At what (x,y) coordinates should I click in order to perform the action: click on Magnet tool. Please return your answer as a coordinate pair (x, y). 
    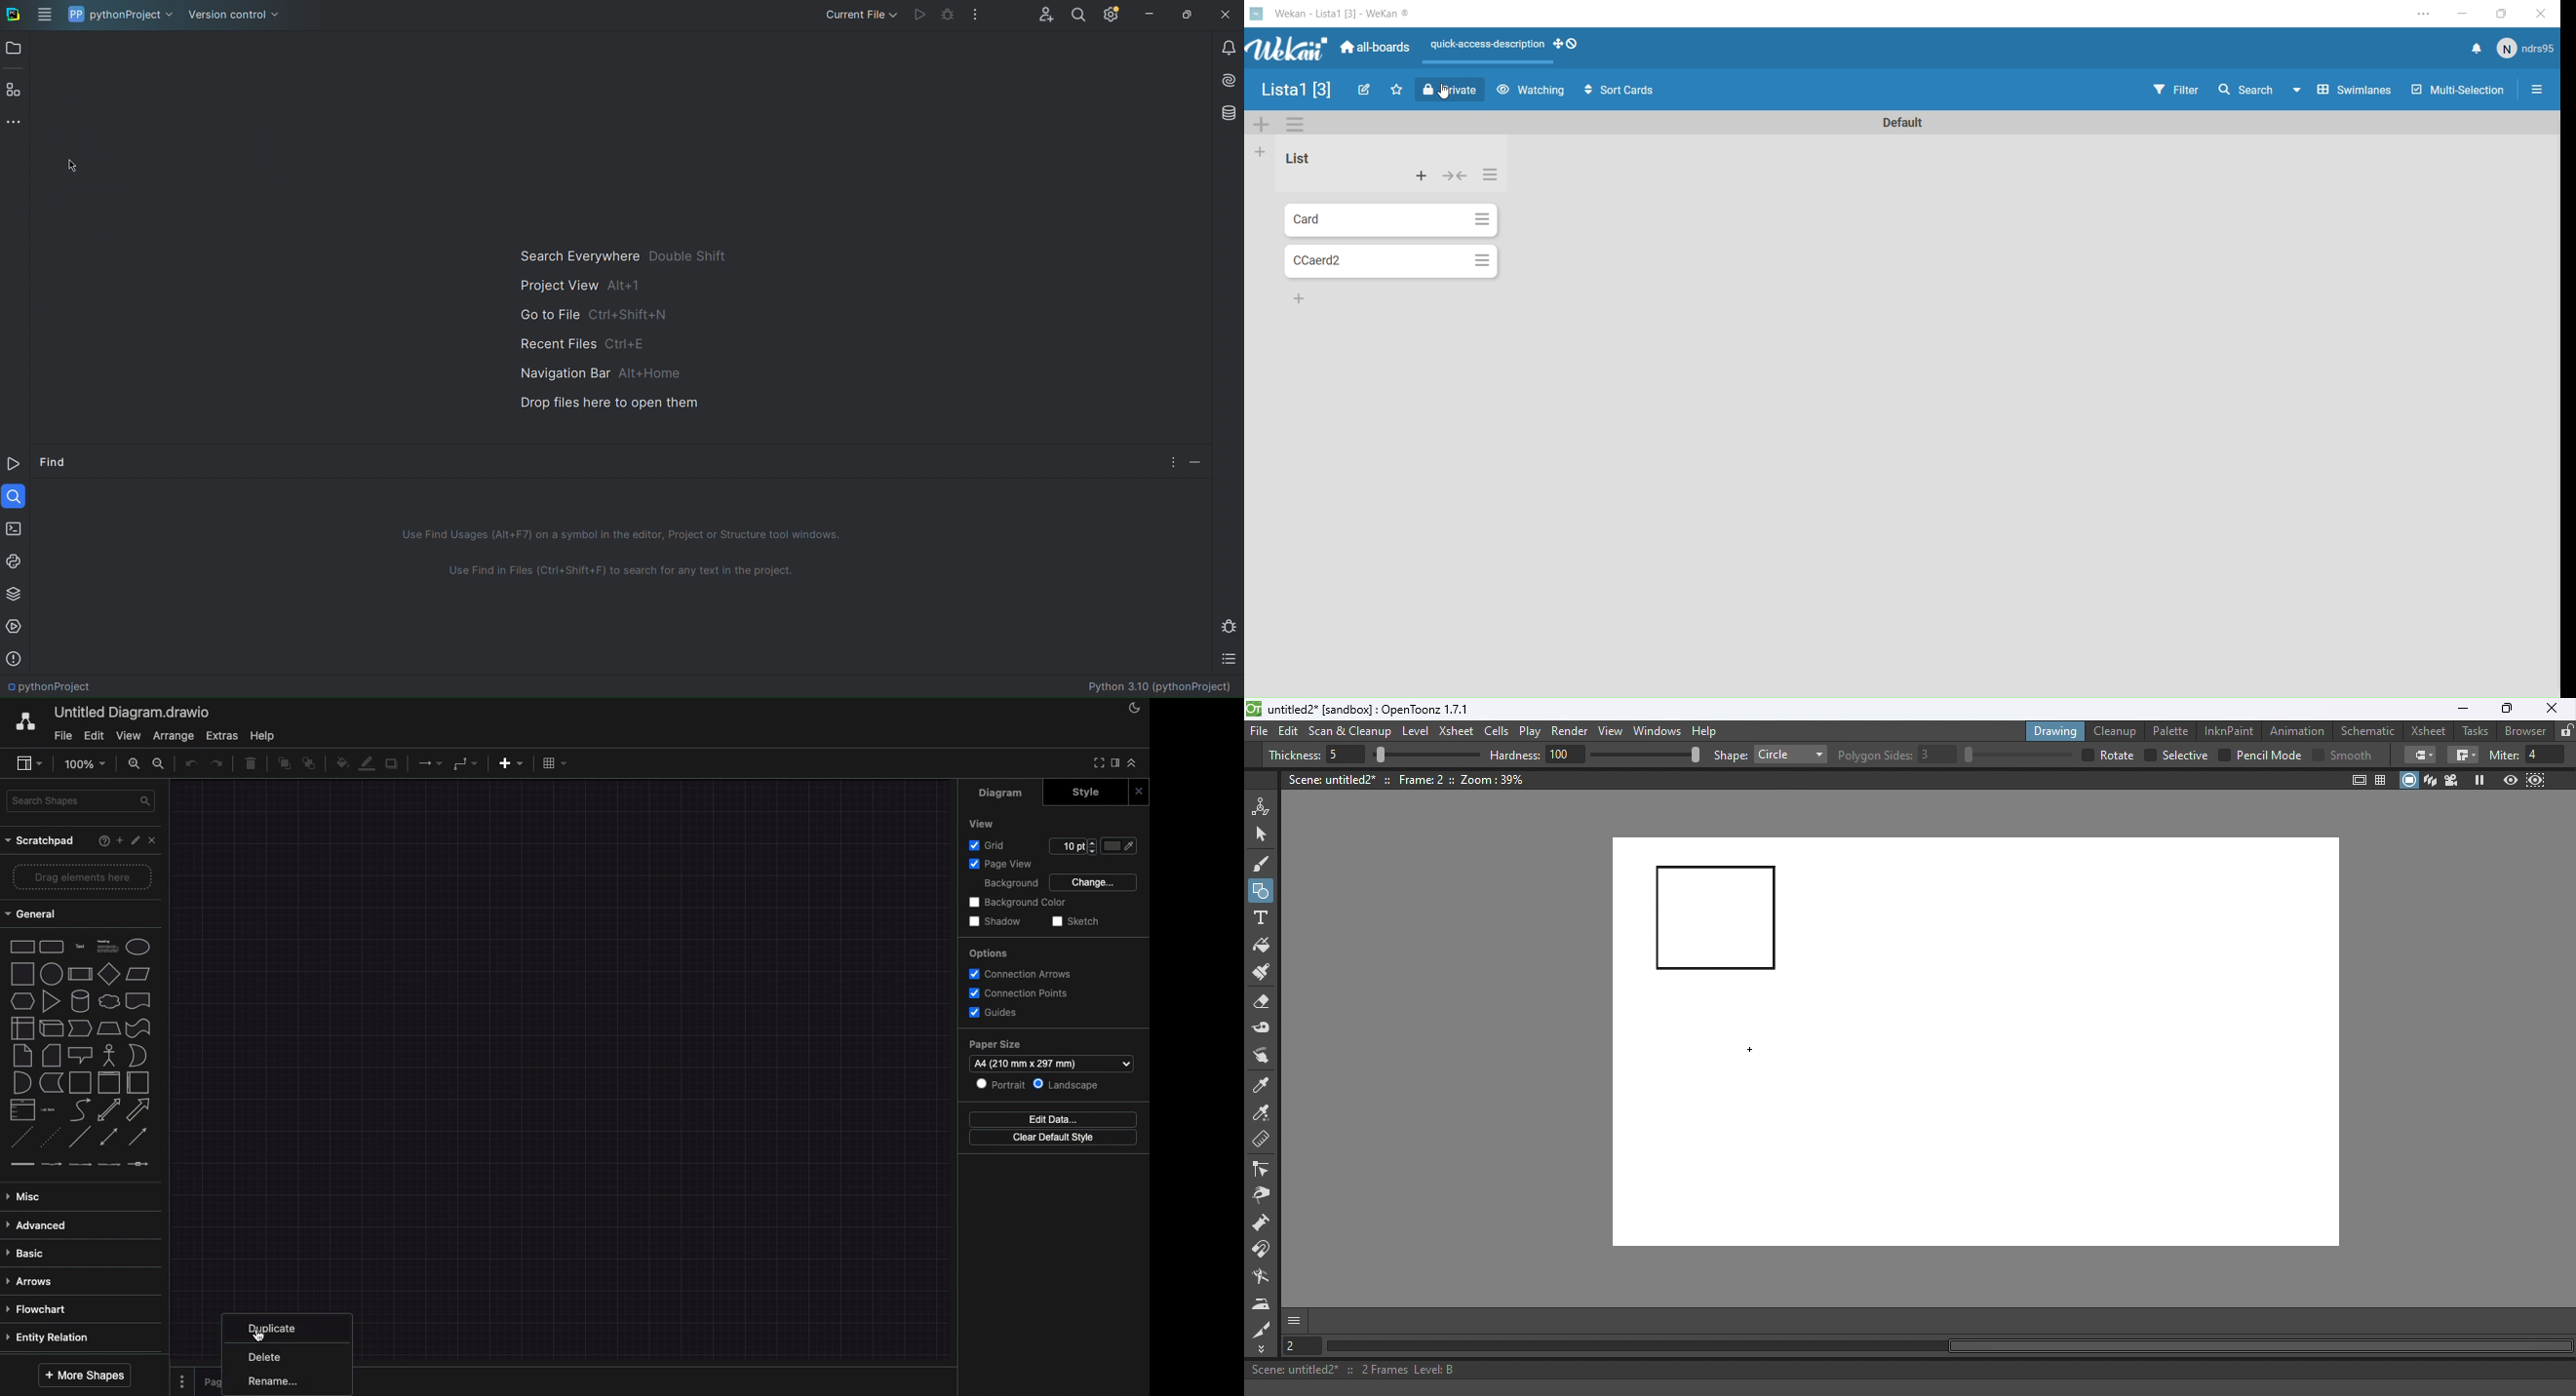
    Looking at the image, I should click on (1263, 1224).